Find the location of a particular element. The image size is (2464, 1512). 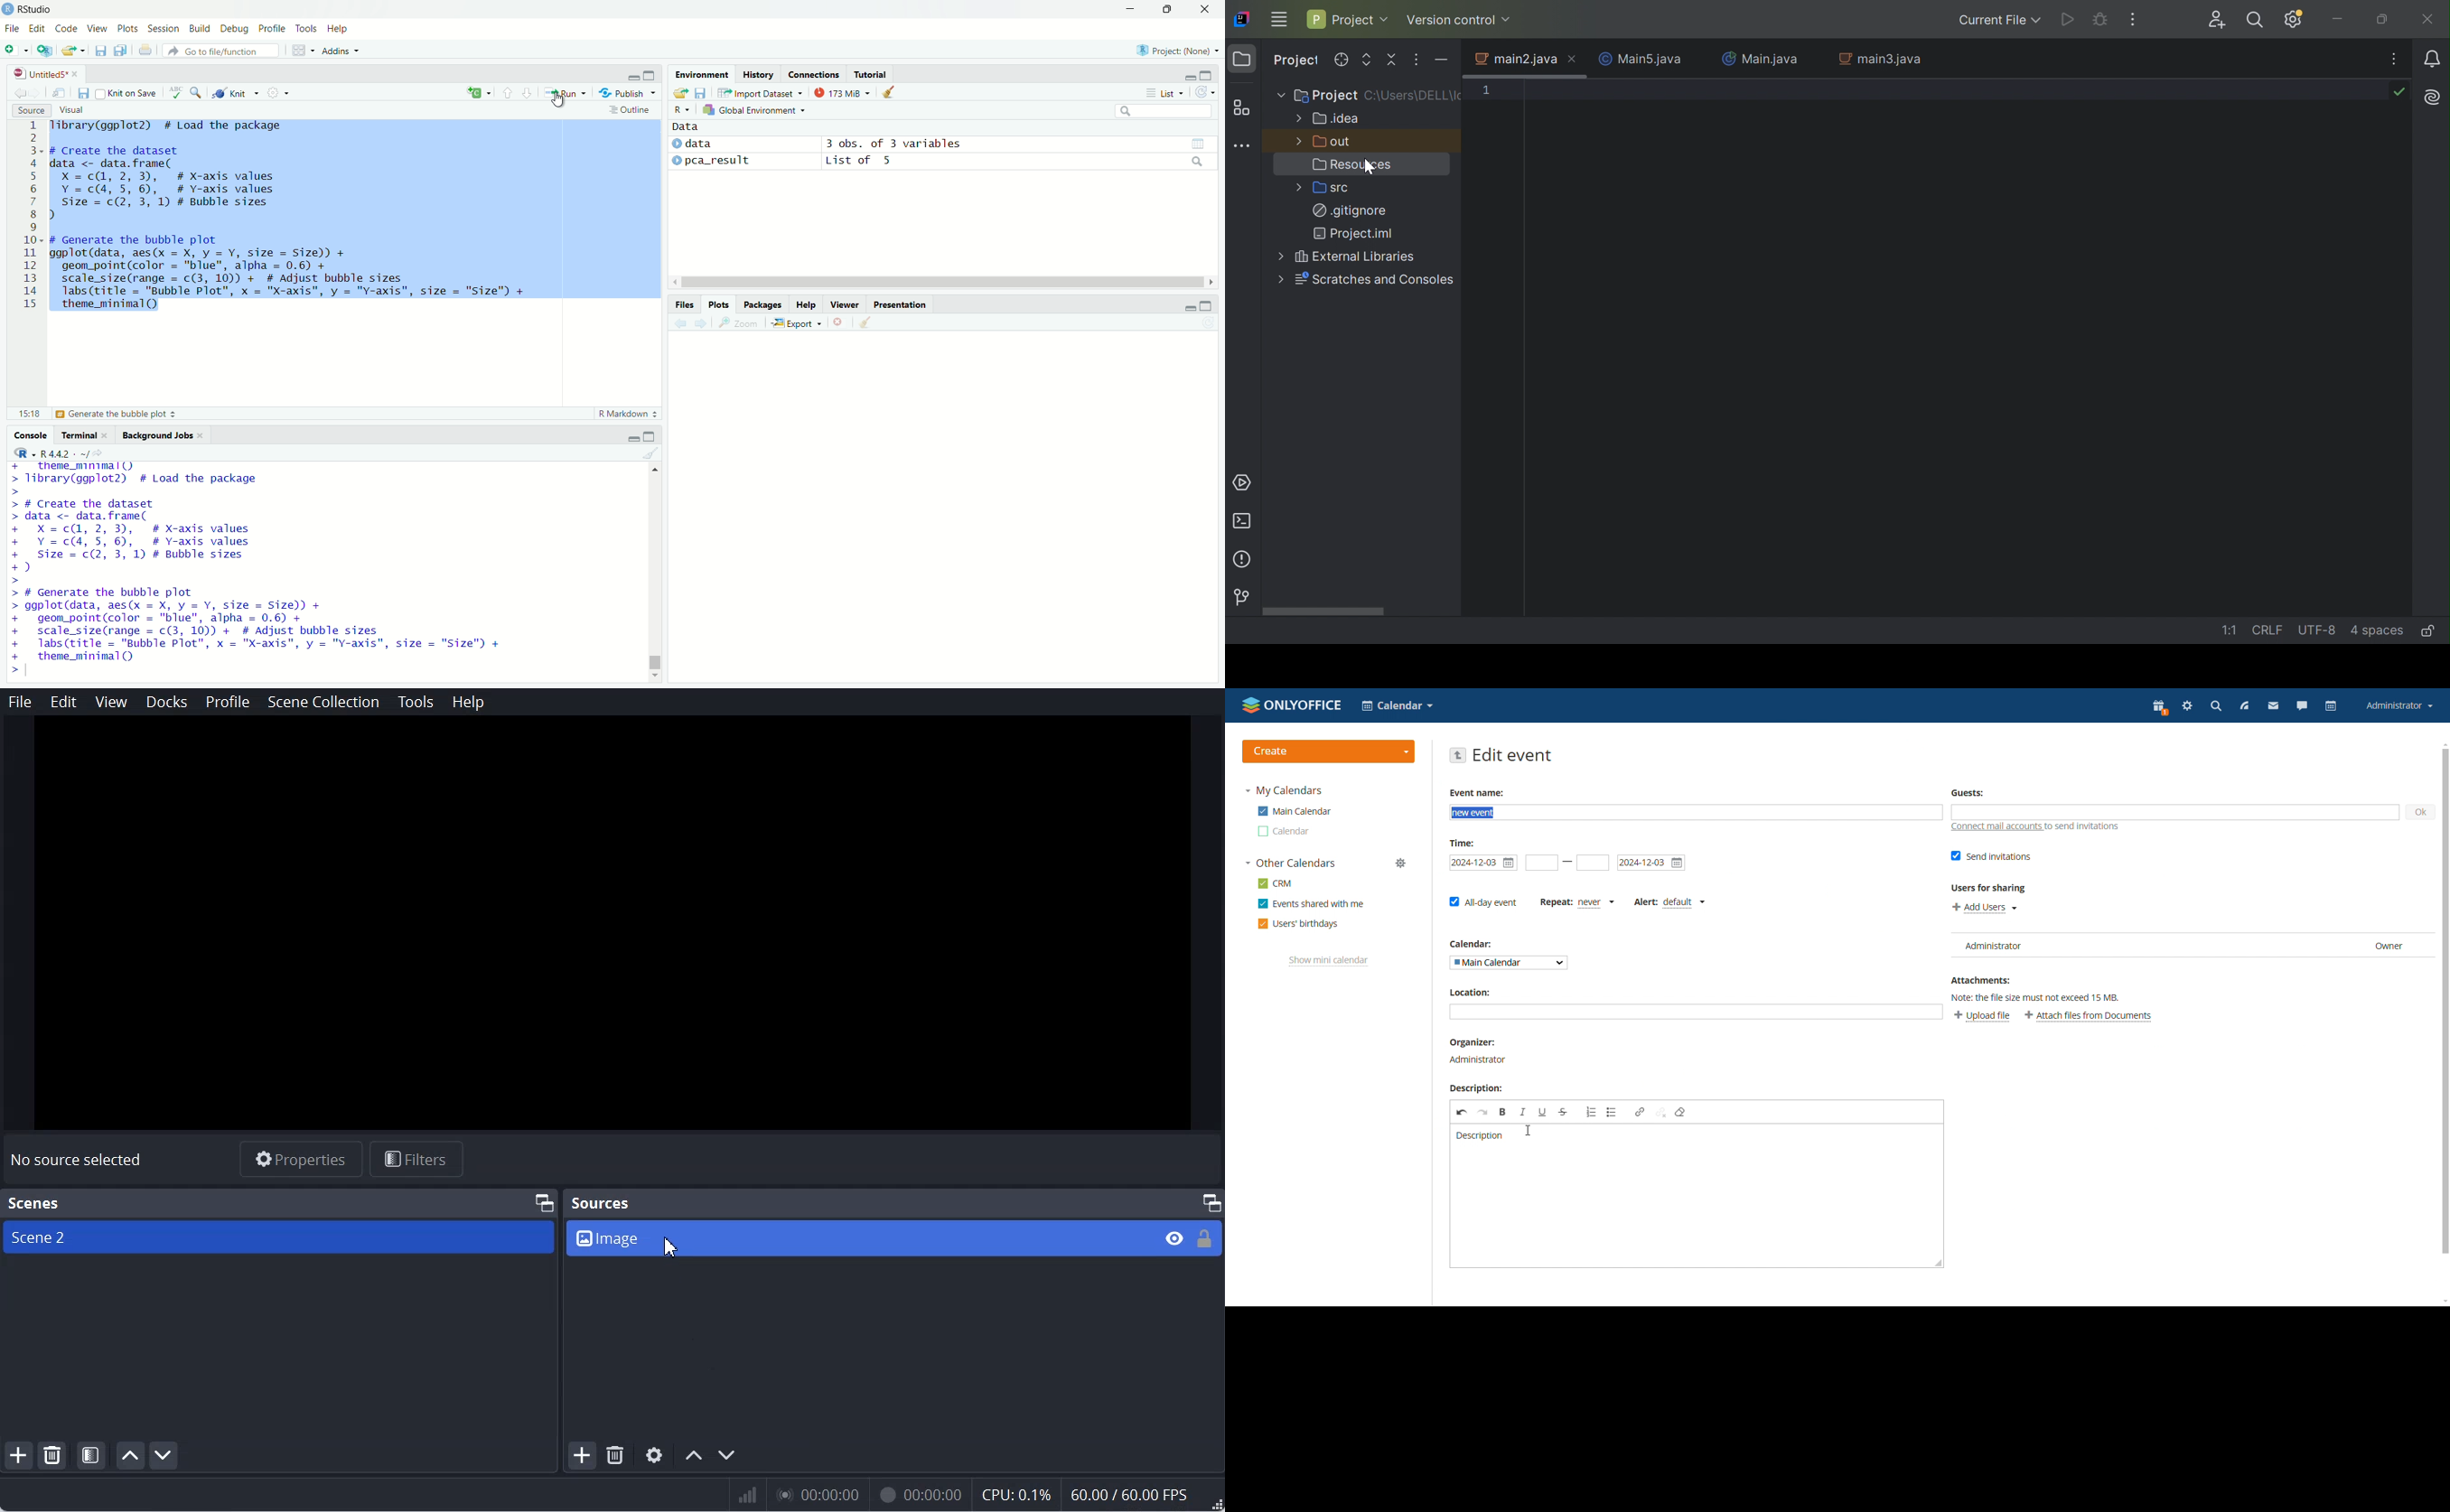

Add Source is located at coordinates (583, 1454).